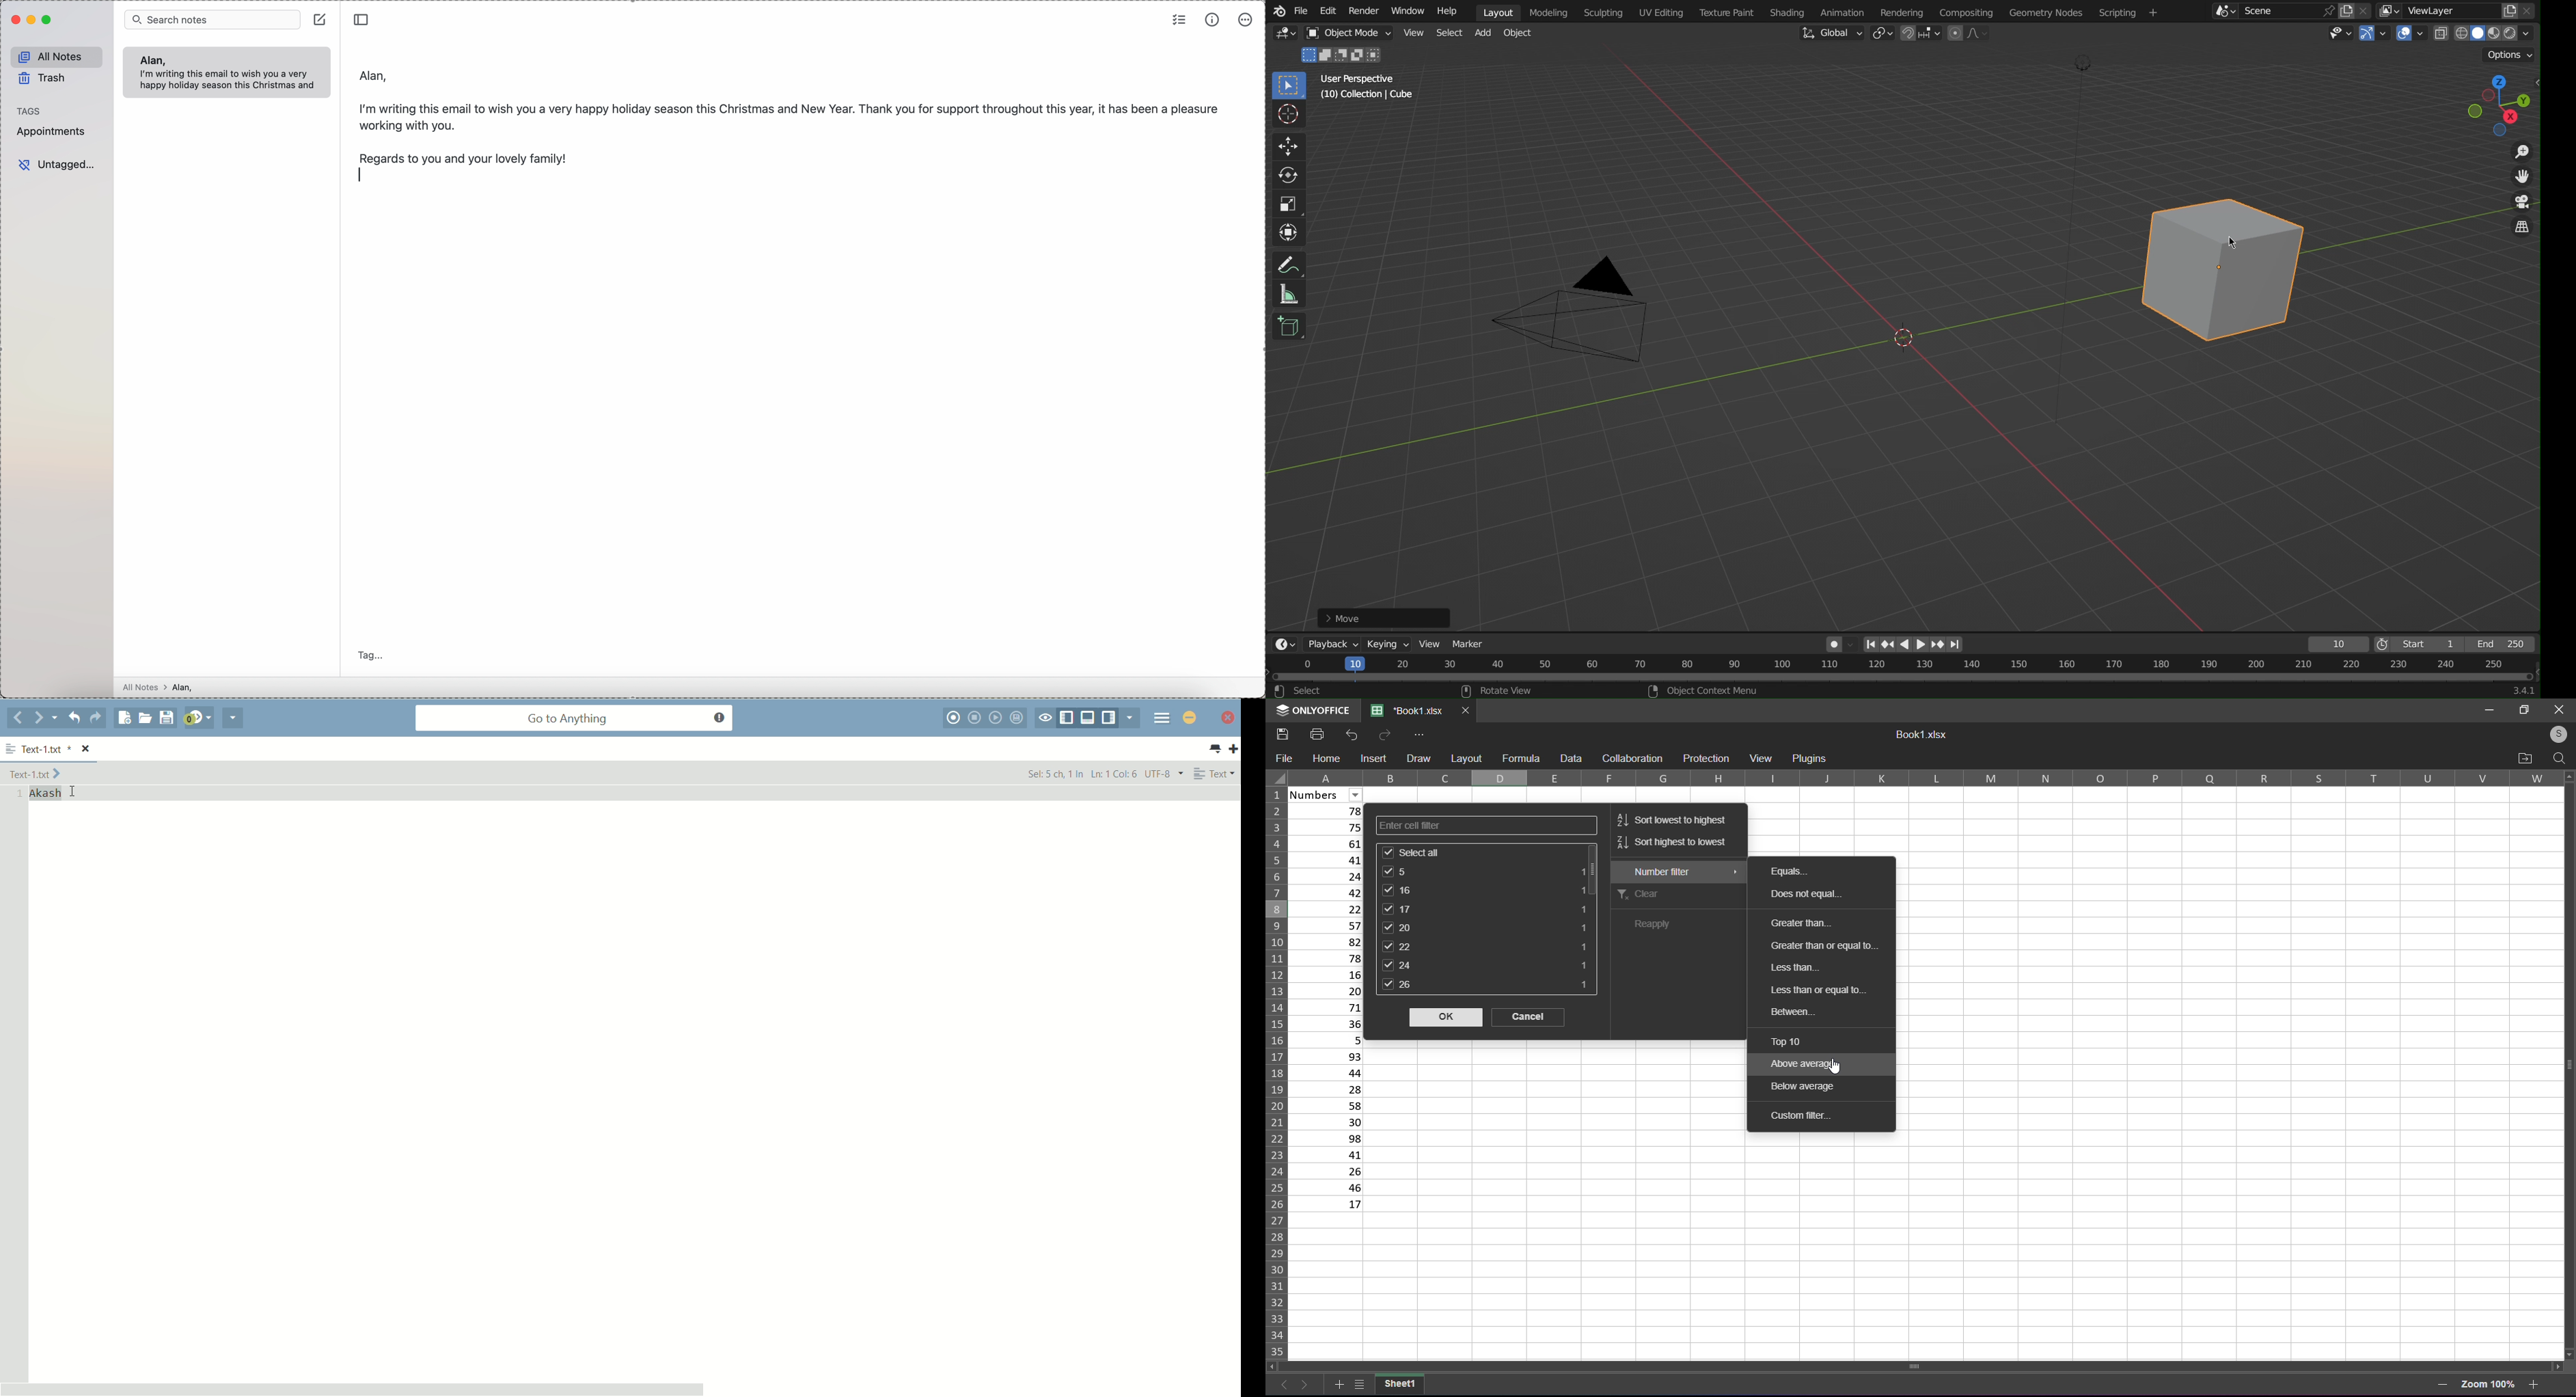 This screenshot has width=2576, height=1400. What do you see at coordinates (1418, 757) in the screenshot?
I see `draw` at bounding box center [1418, 757].